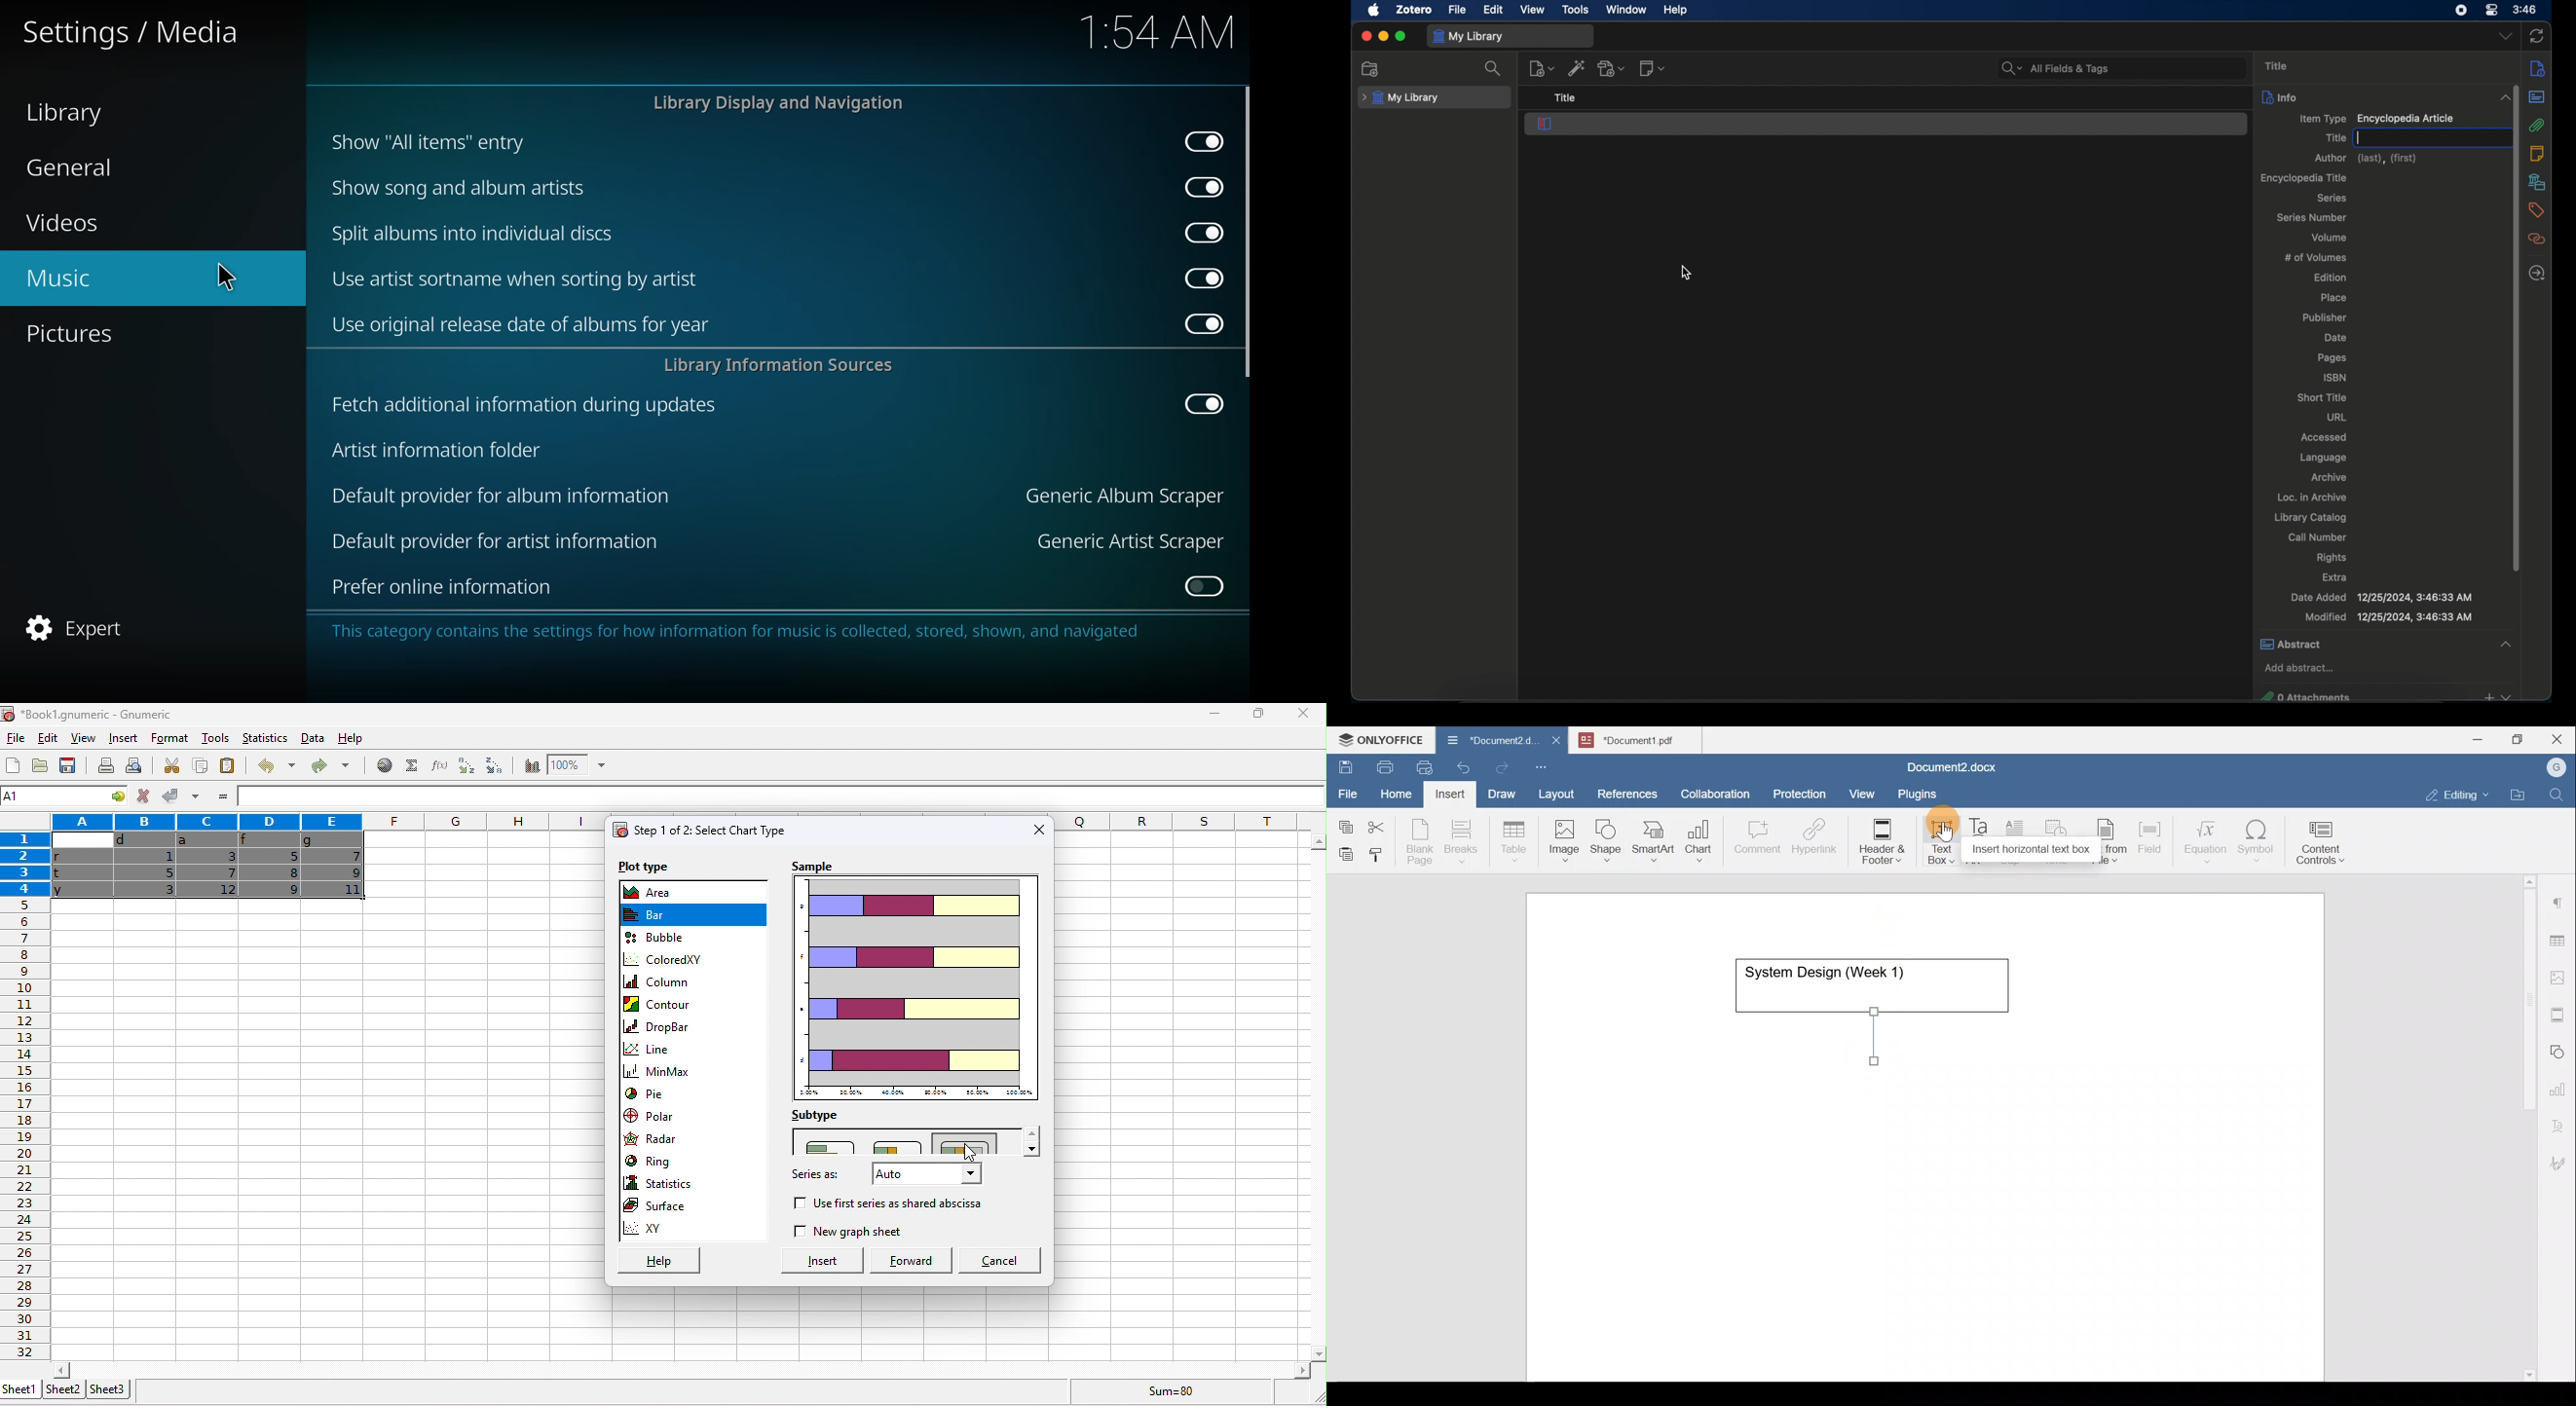  I want to click on ONLYOFFICE, so click(1382, 739).